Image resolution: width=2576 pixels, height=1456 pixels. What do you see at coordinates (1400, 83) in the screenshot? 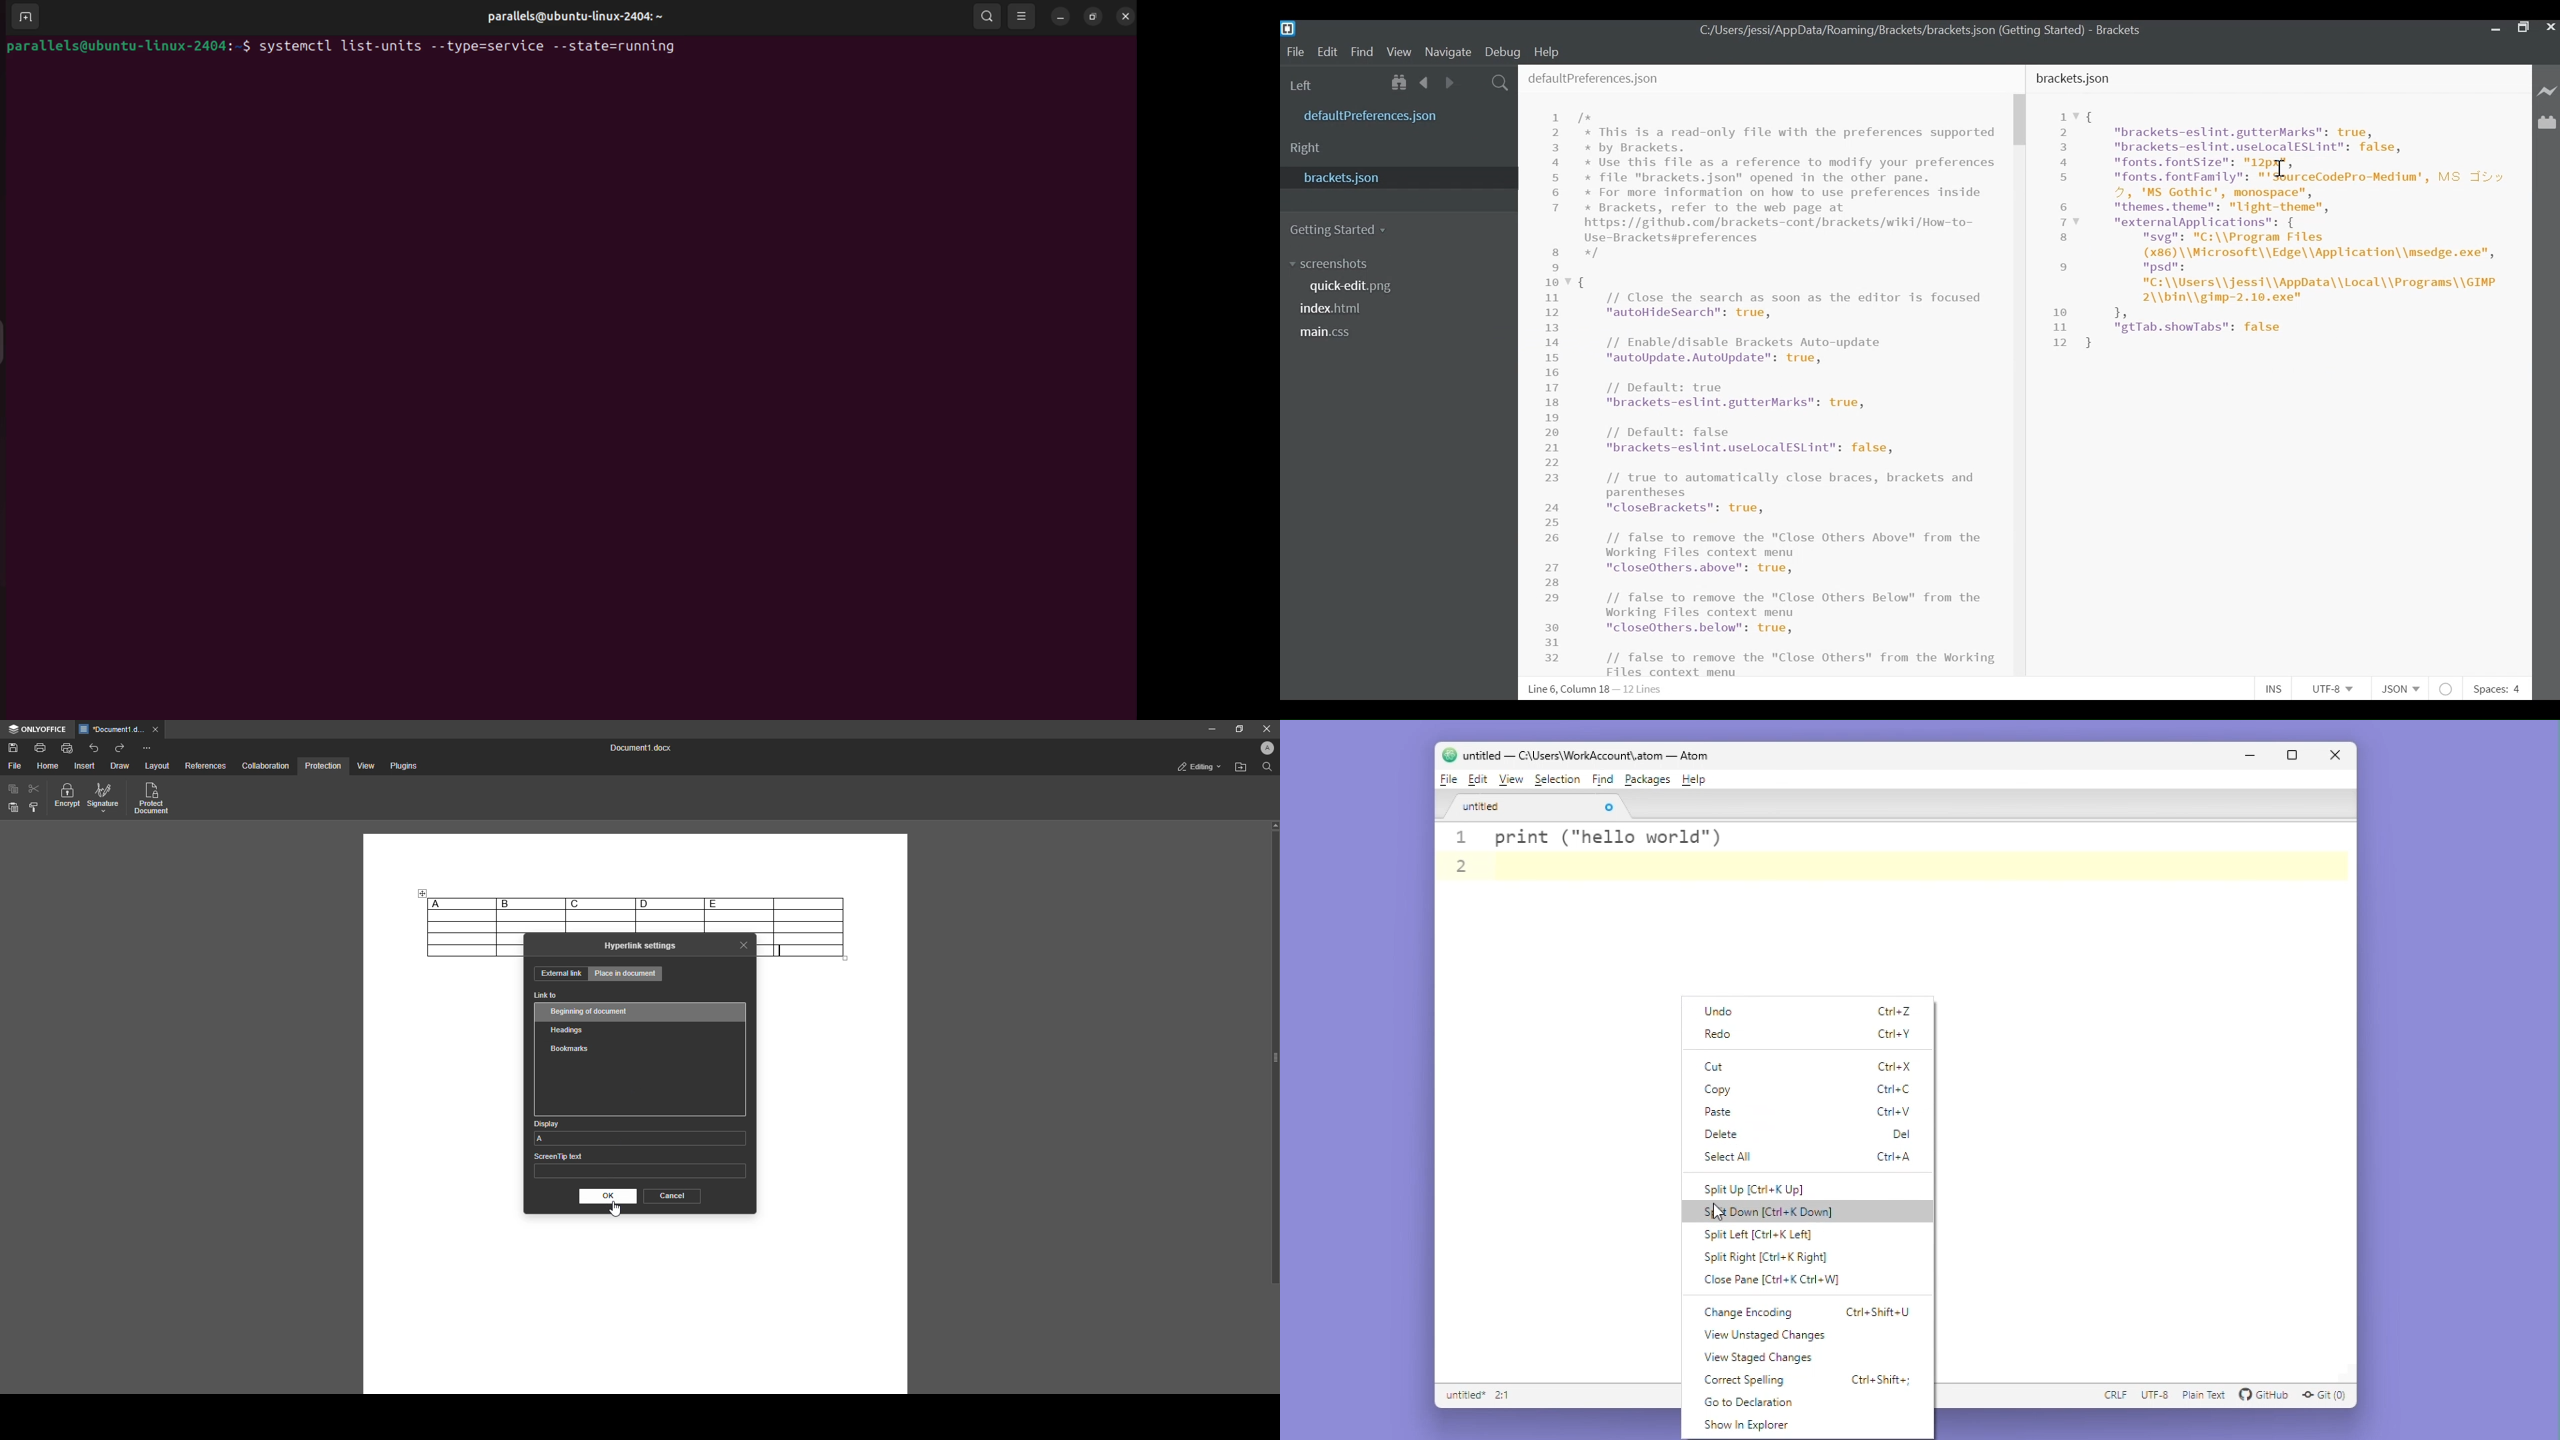
I see `Show in File` at bounding box center [1400, 83].